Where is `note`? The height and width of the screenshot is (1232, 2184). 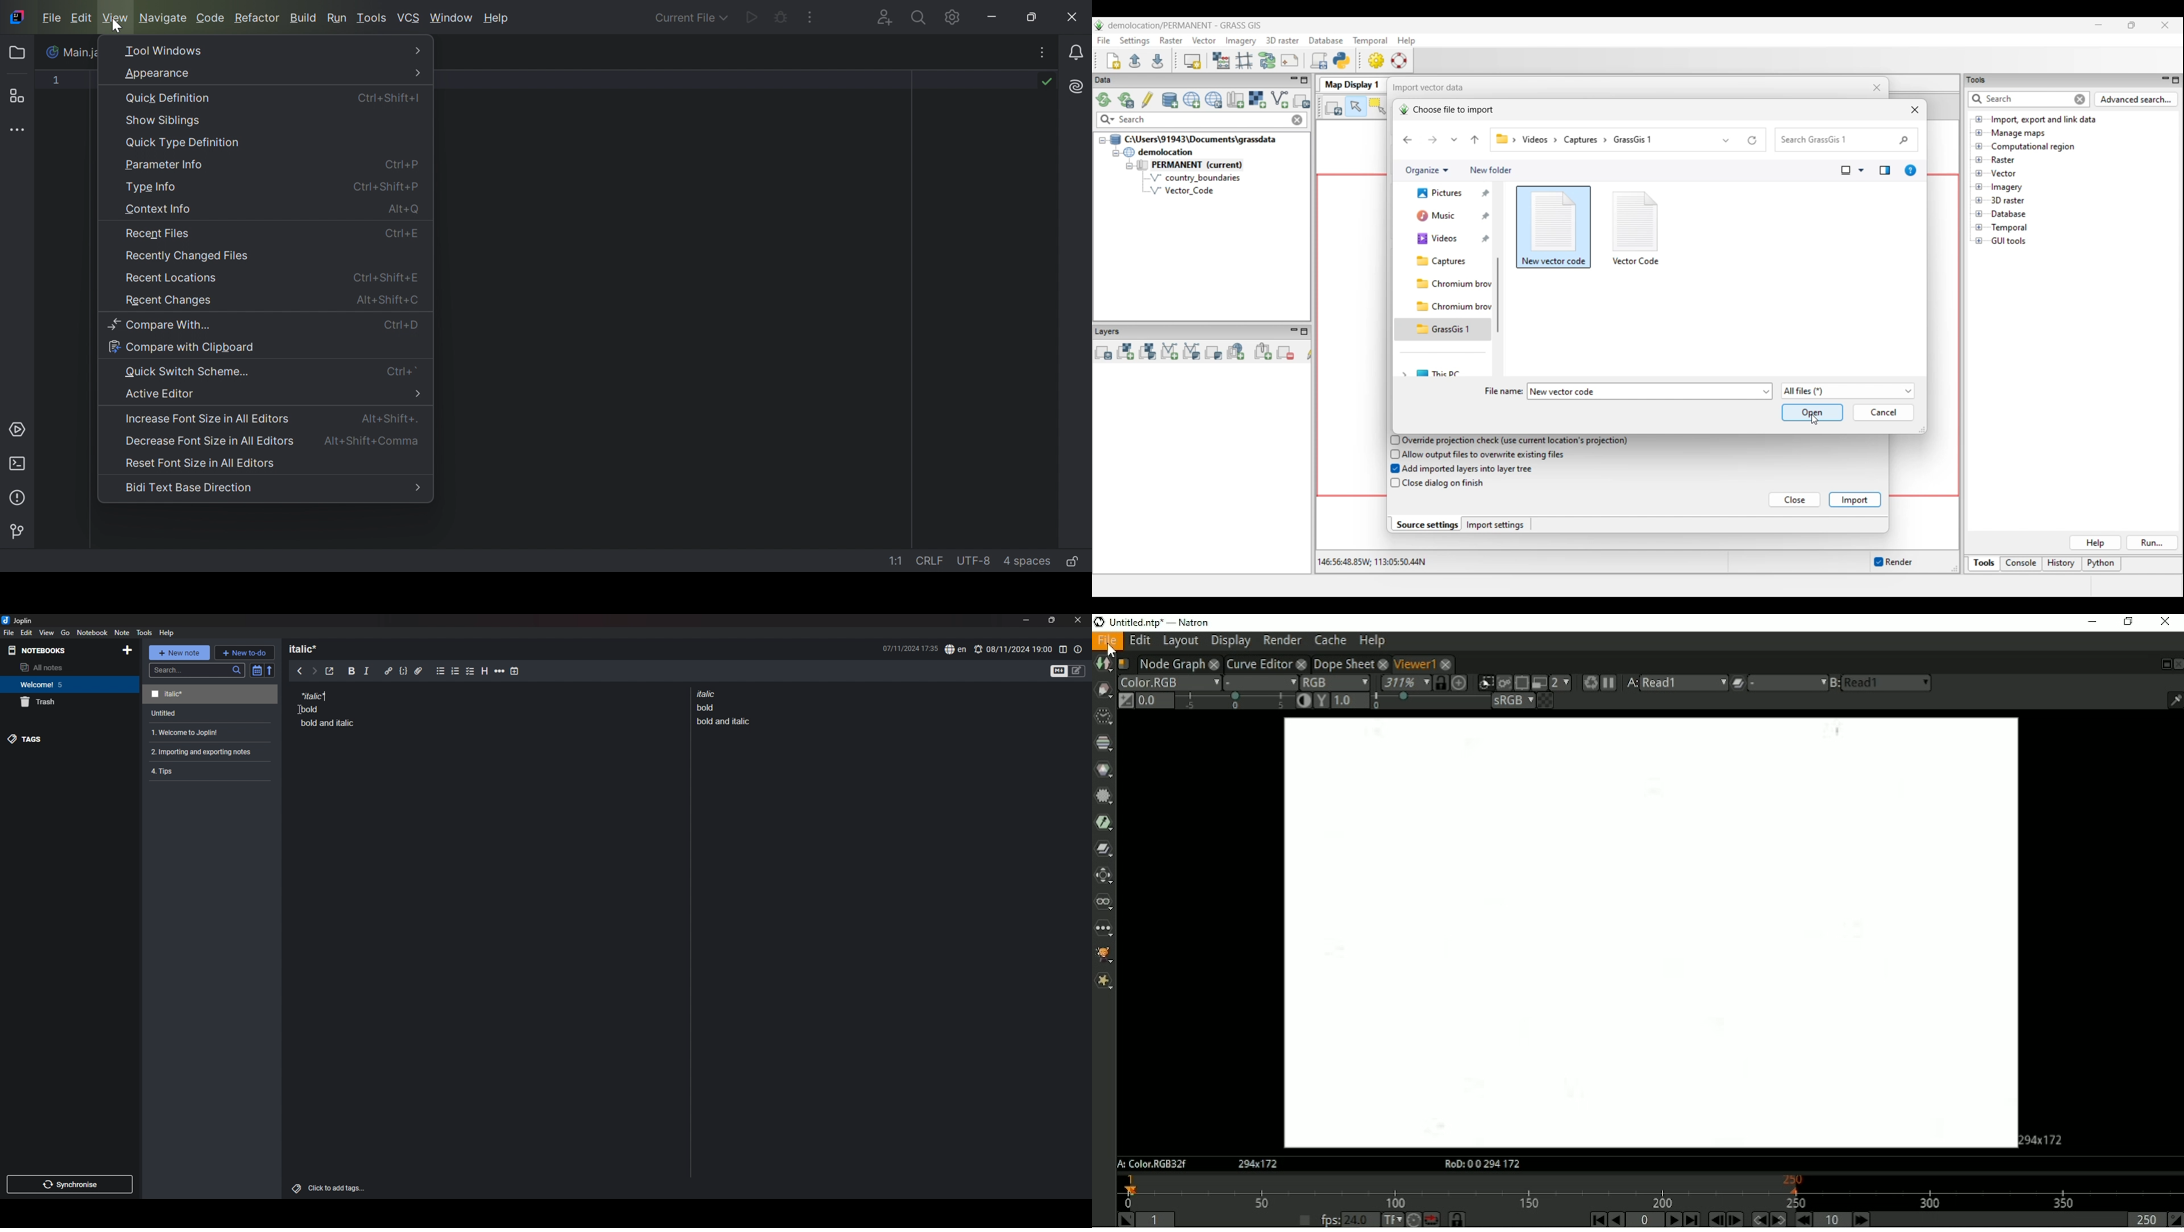 note is located at coordinates (205, 752).